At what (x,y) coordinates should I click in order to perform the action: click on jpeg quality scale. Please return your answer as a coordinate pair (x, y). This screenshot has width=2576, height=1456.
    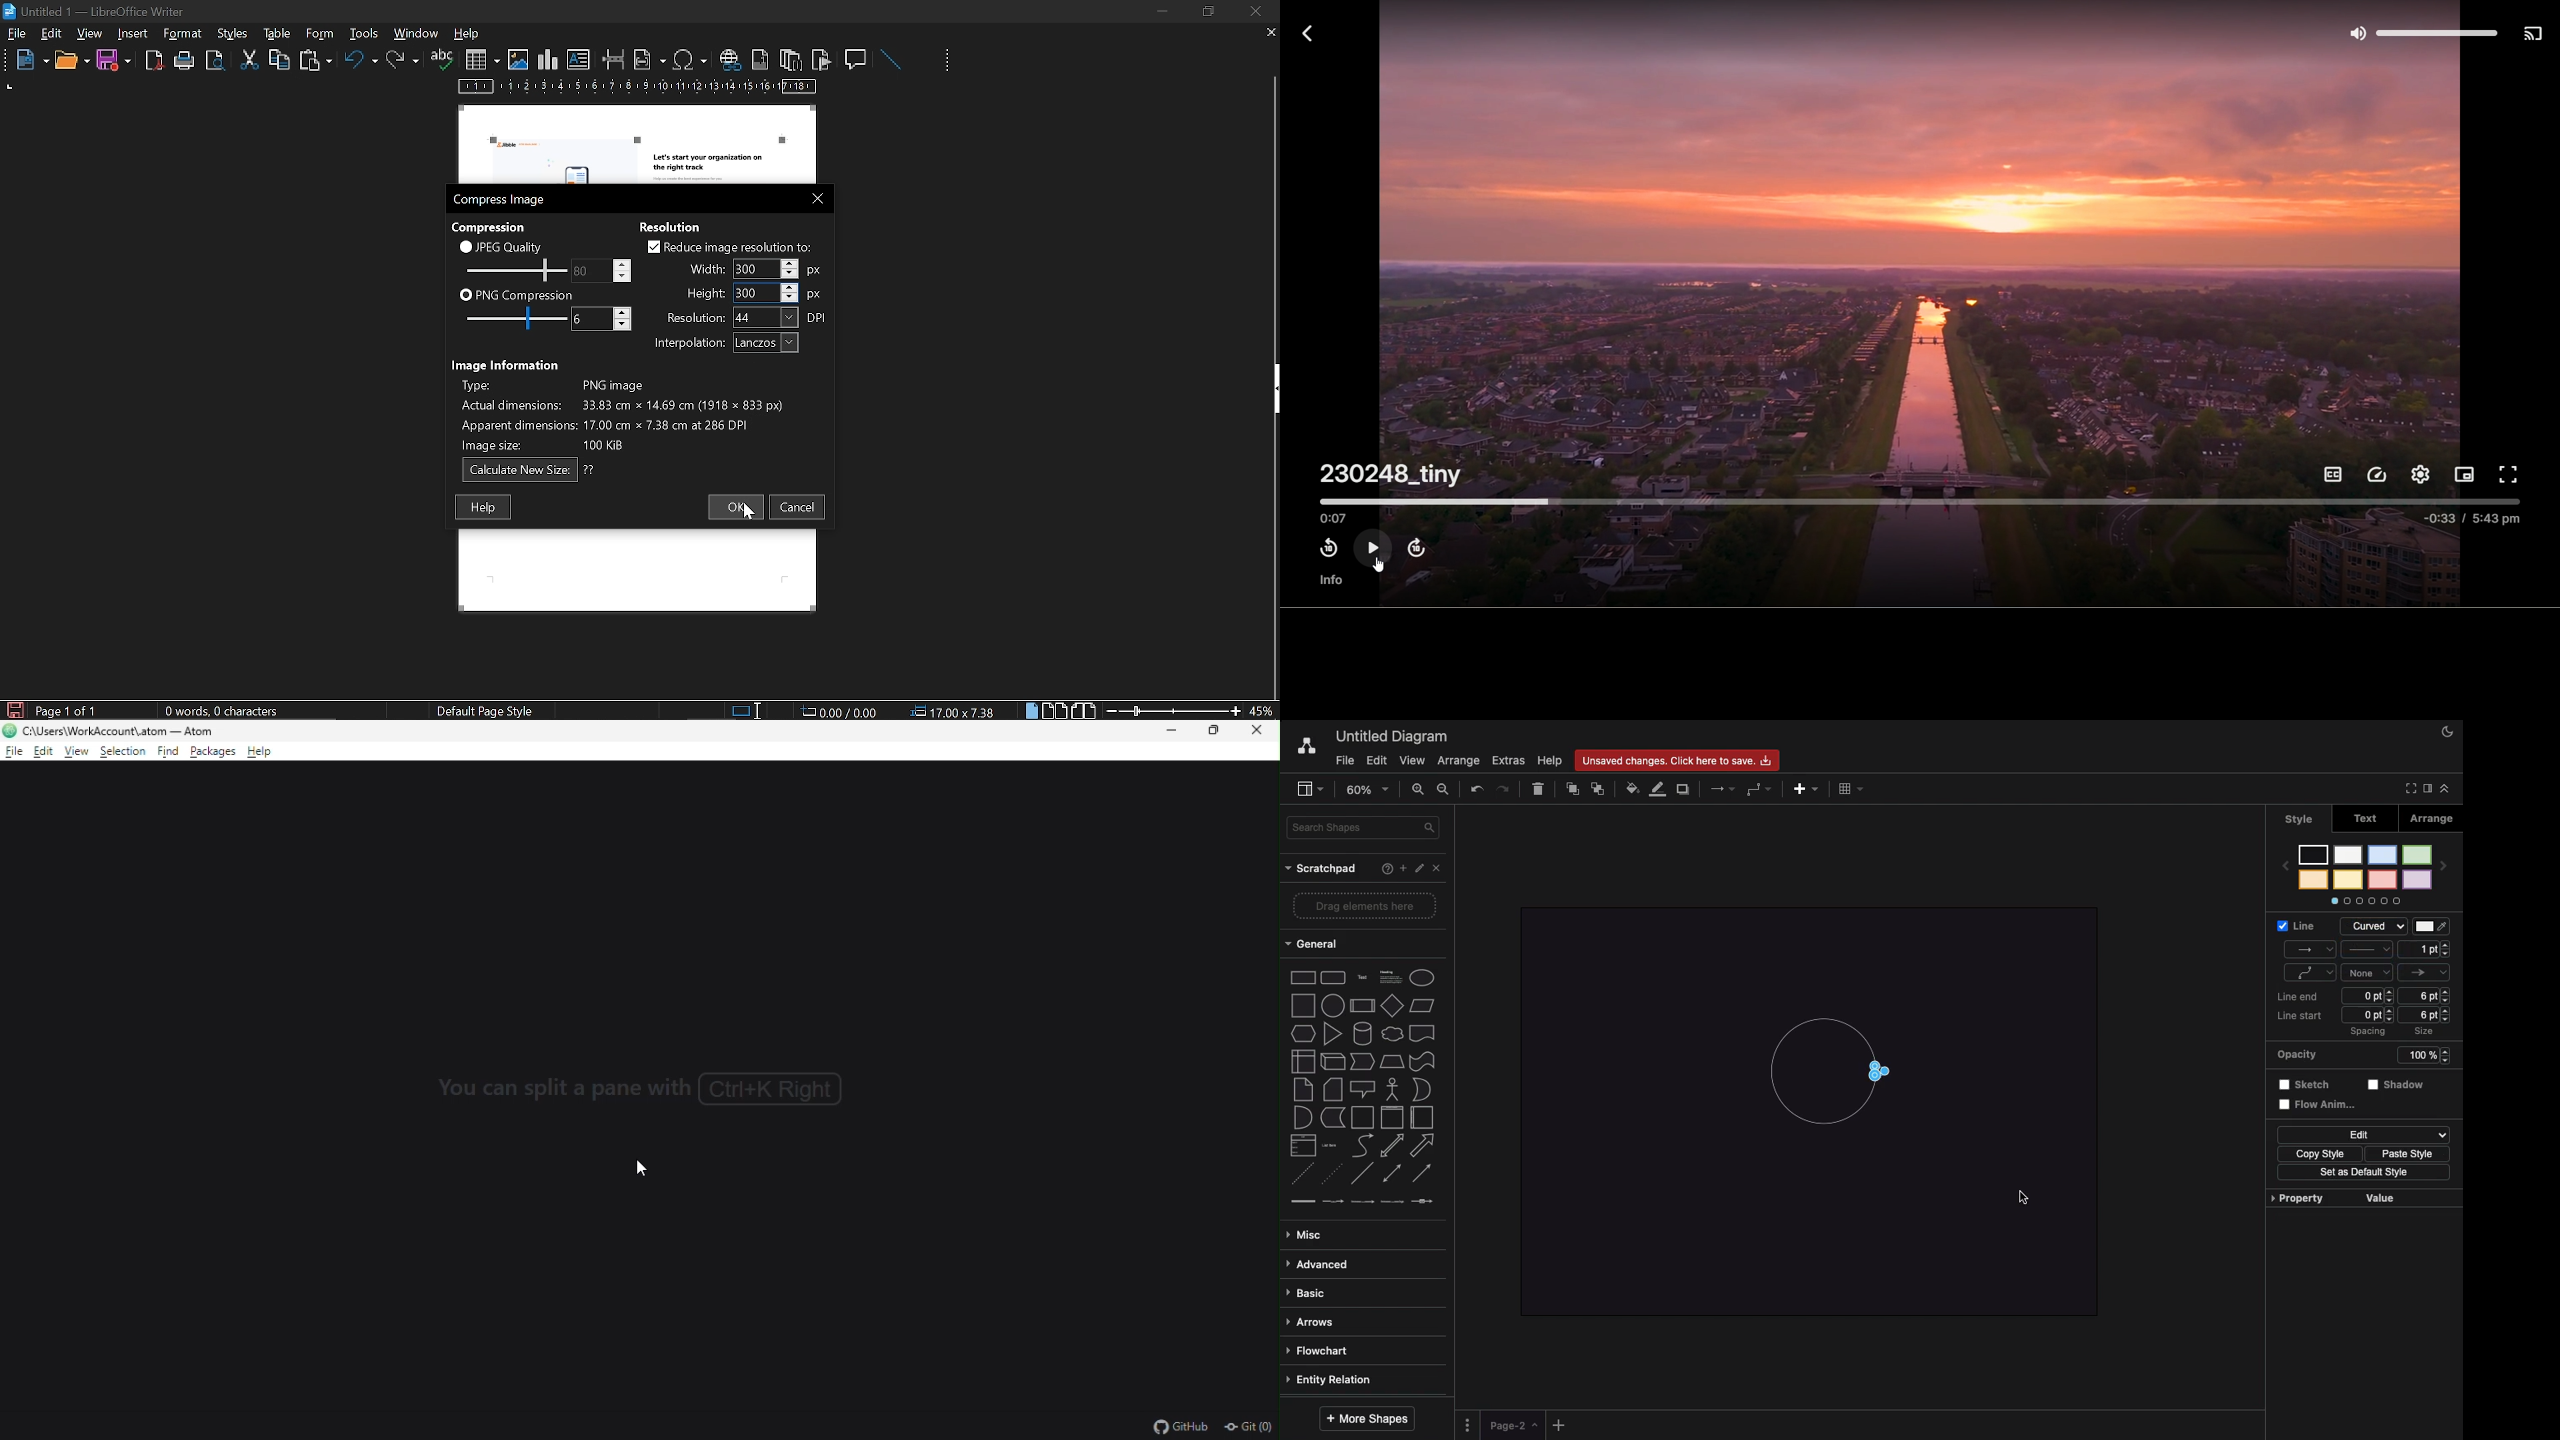
    Looking at the image, I should click on (513, 269).